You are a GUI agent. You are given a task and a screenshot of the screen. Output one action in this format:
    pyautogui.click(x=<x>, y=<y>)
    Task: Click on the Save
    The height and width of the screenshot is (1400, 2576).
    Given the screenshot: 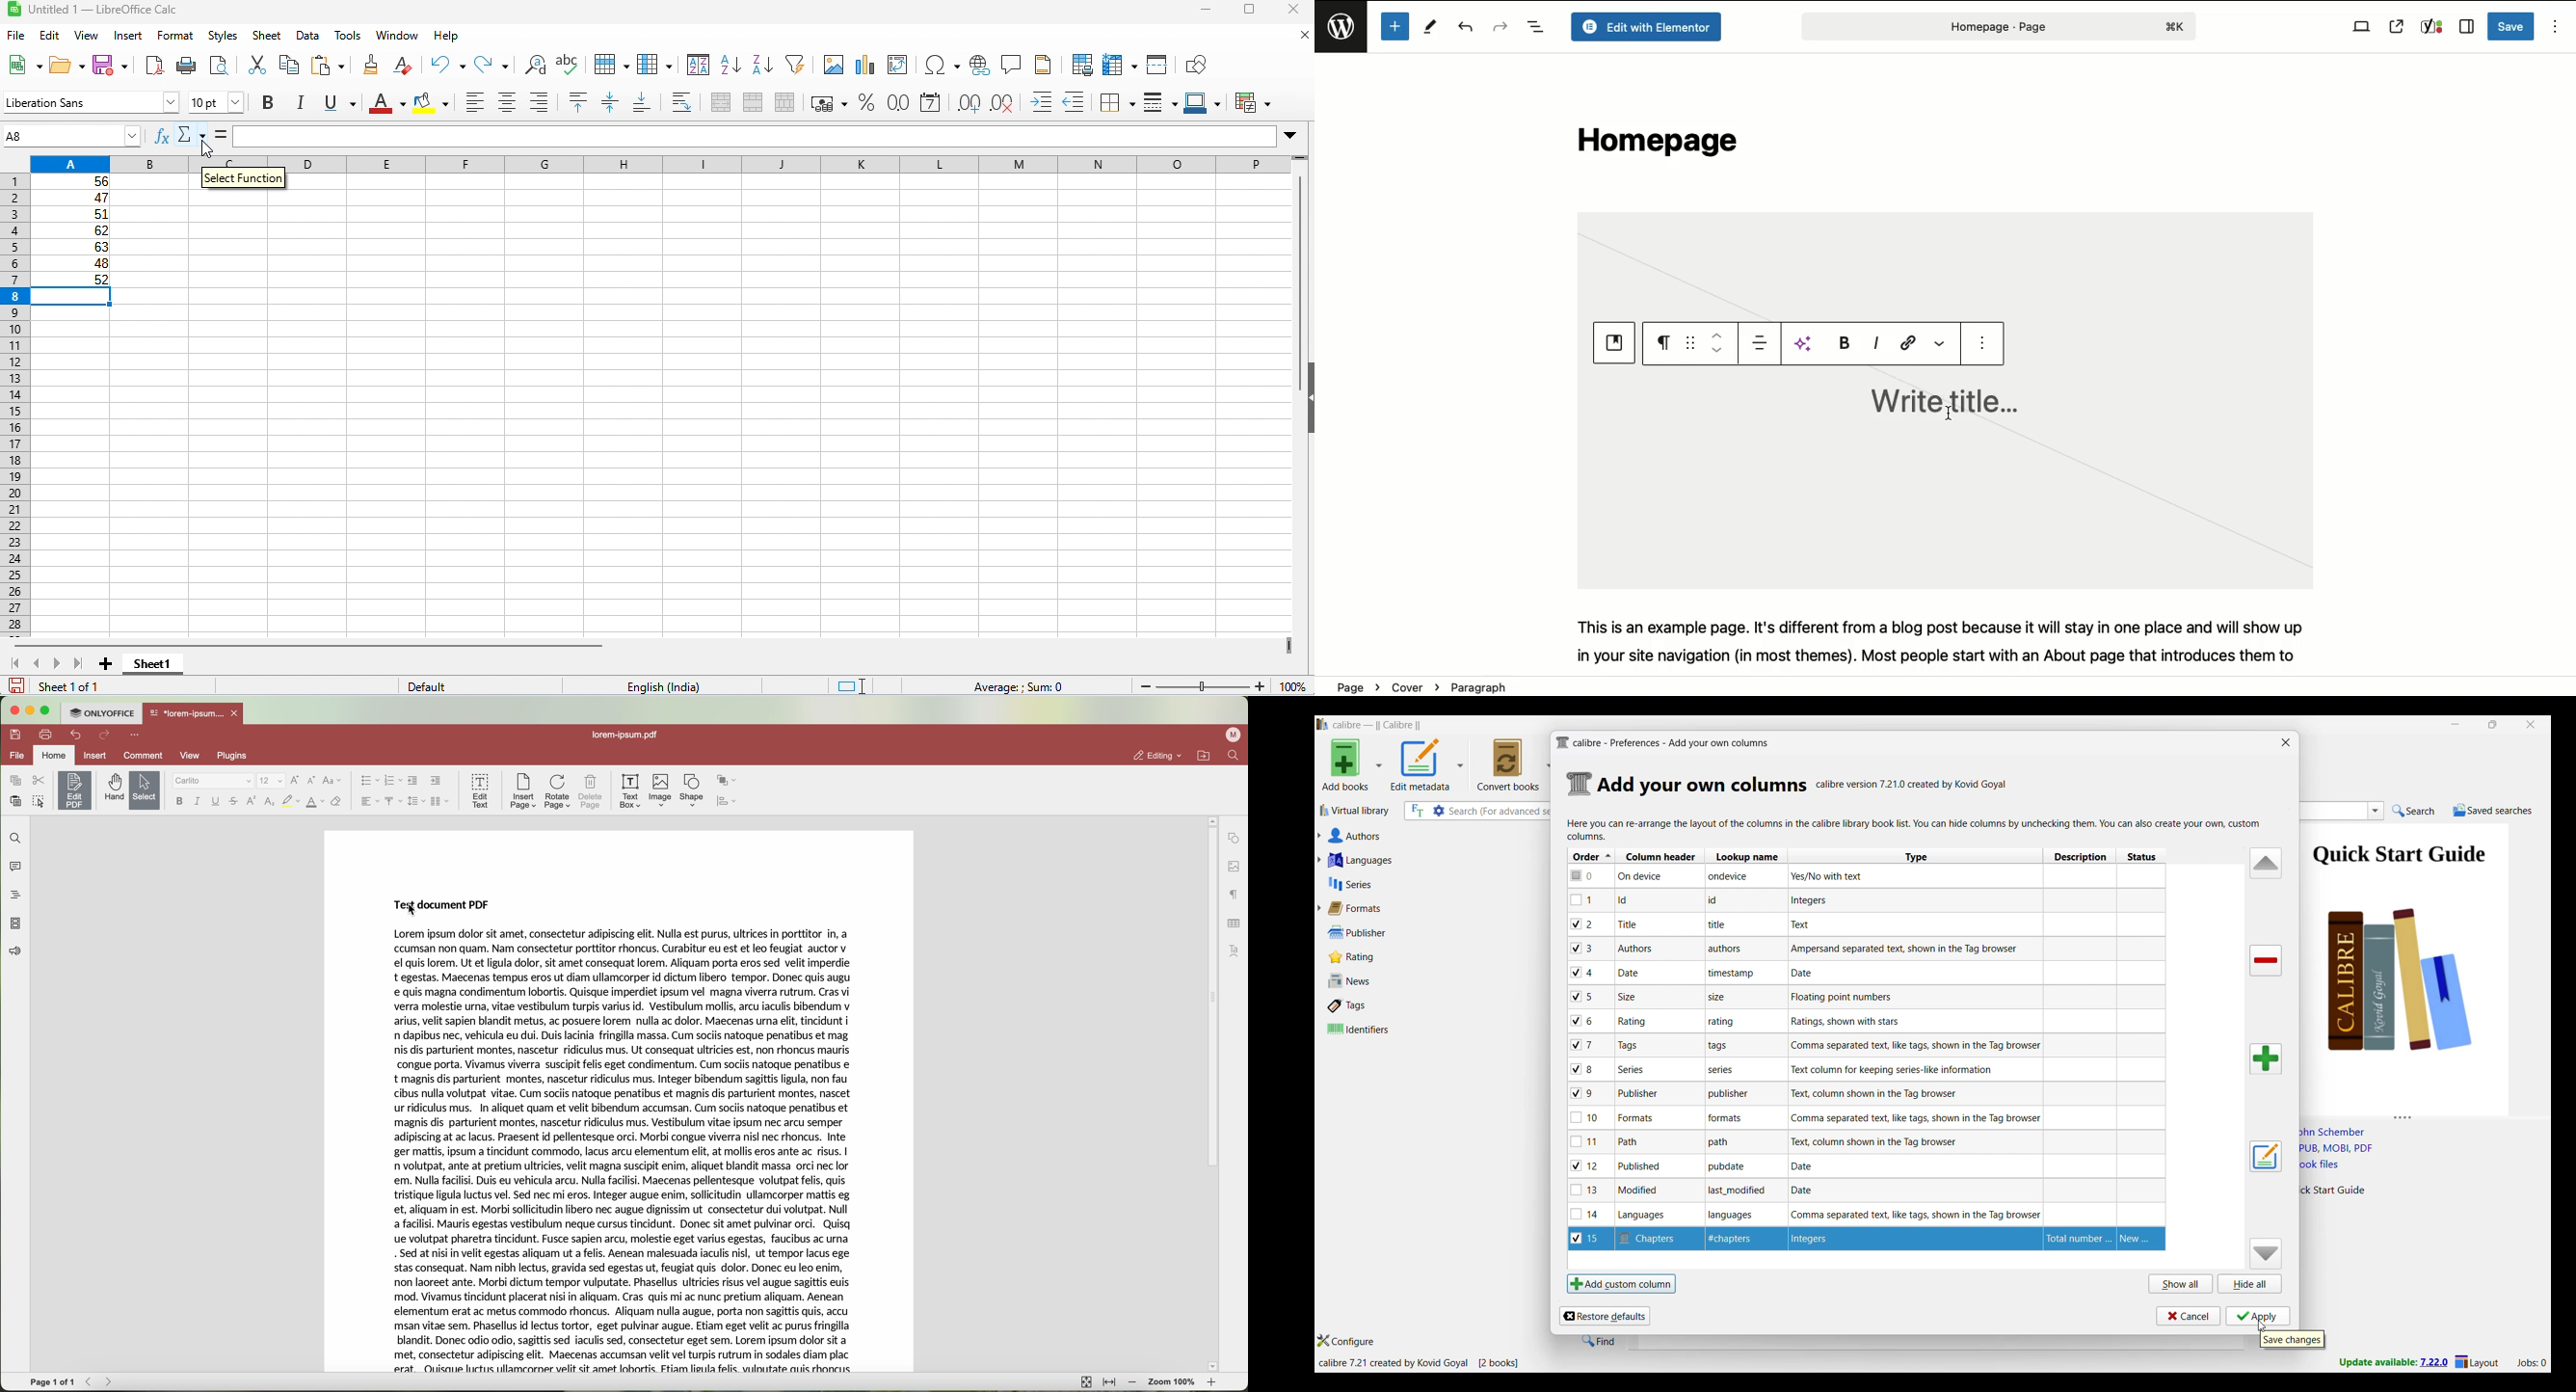 What is the action you would take?
    pyautogui.click(x=2512, y=26)
    